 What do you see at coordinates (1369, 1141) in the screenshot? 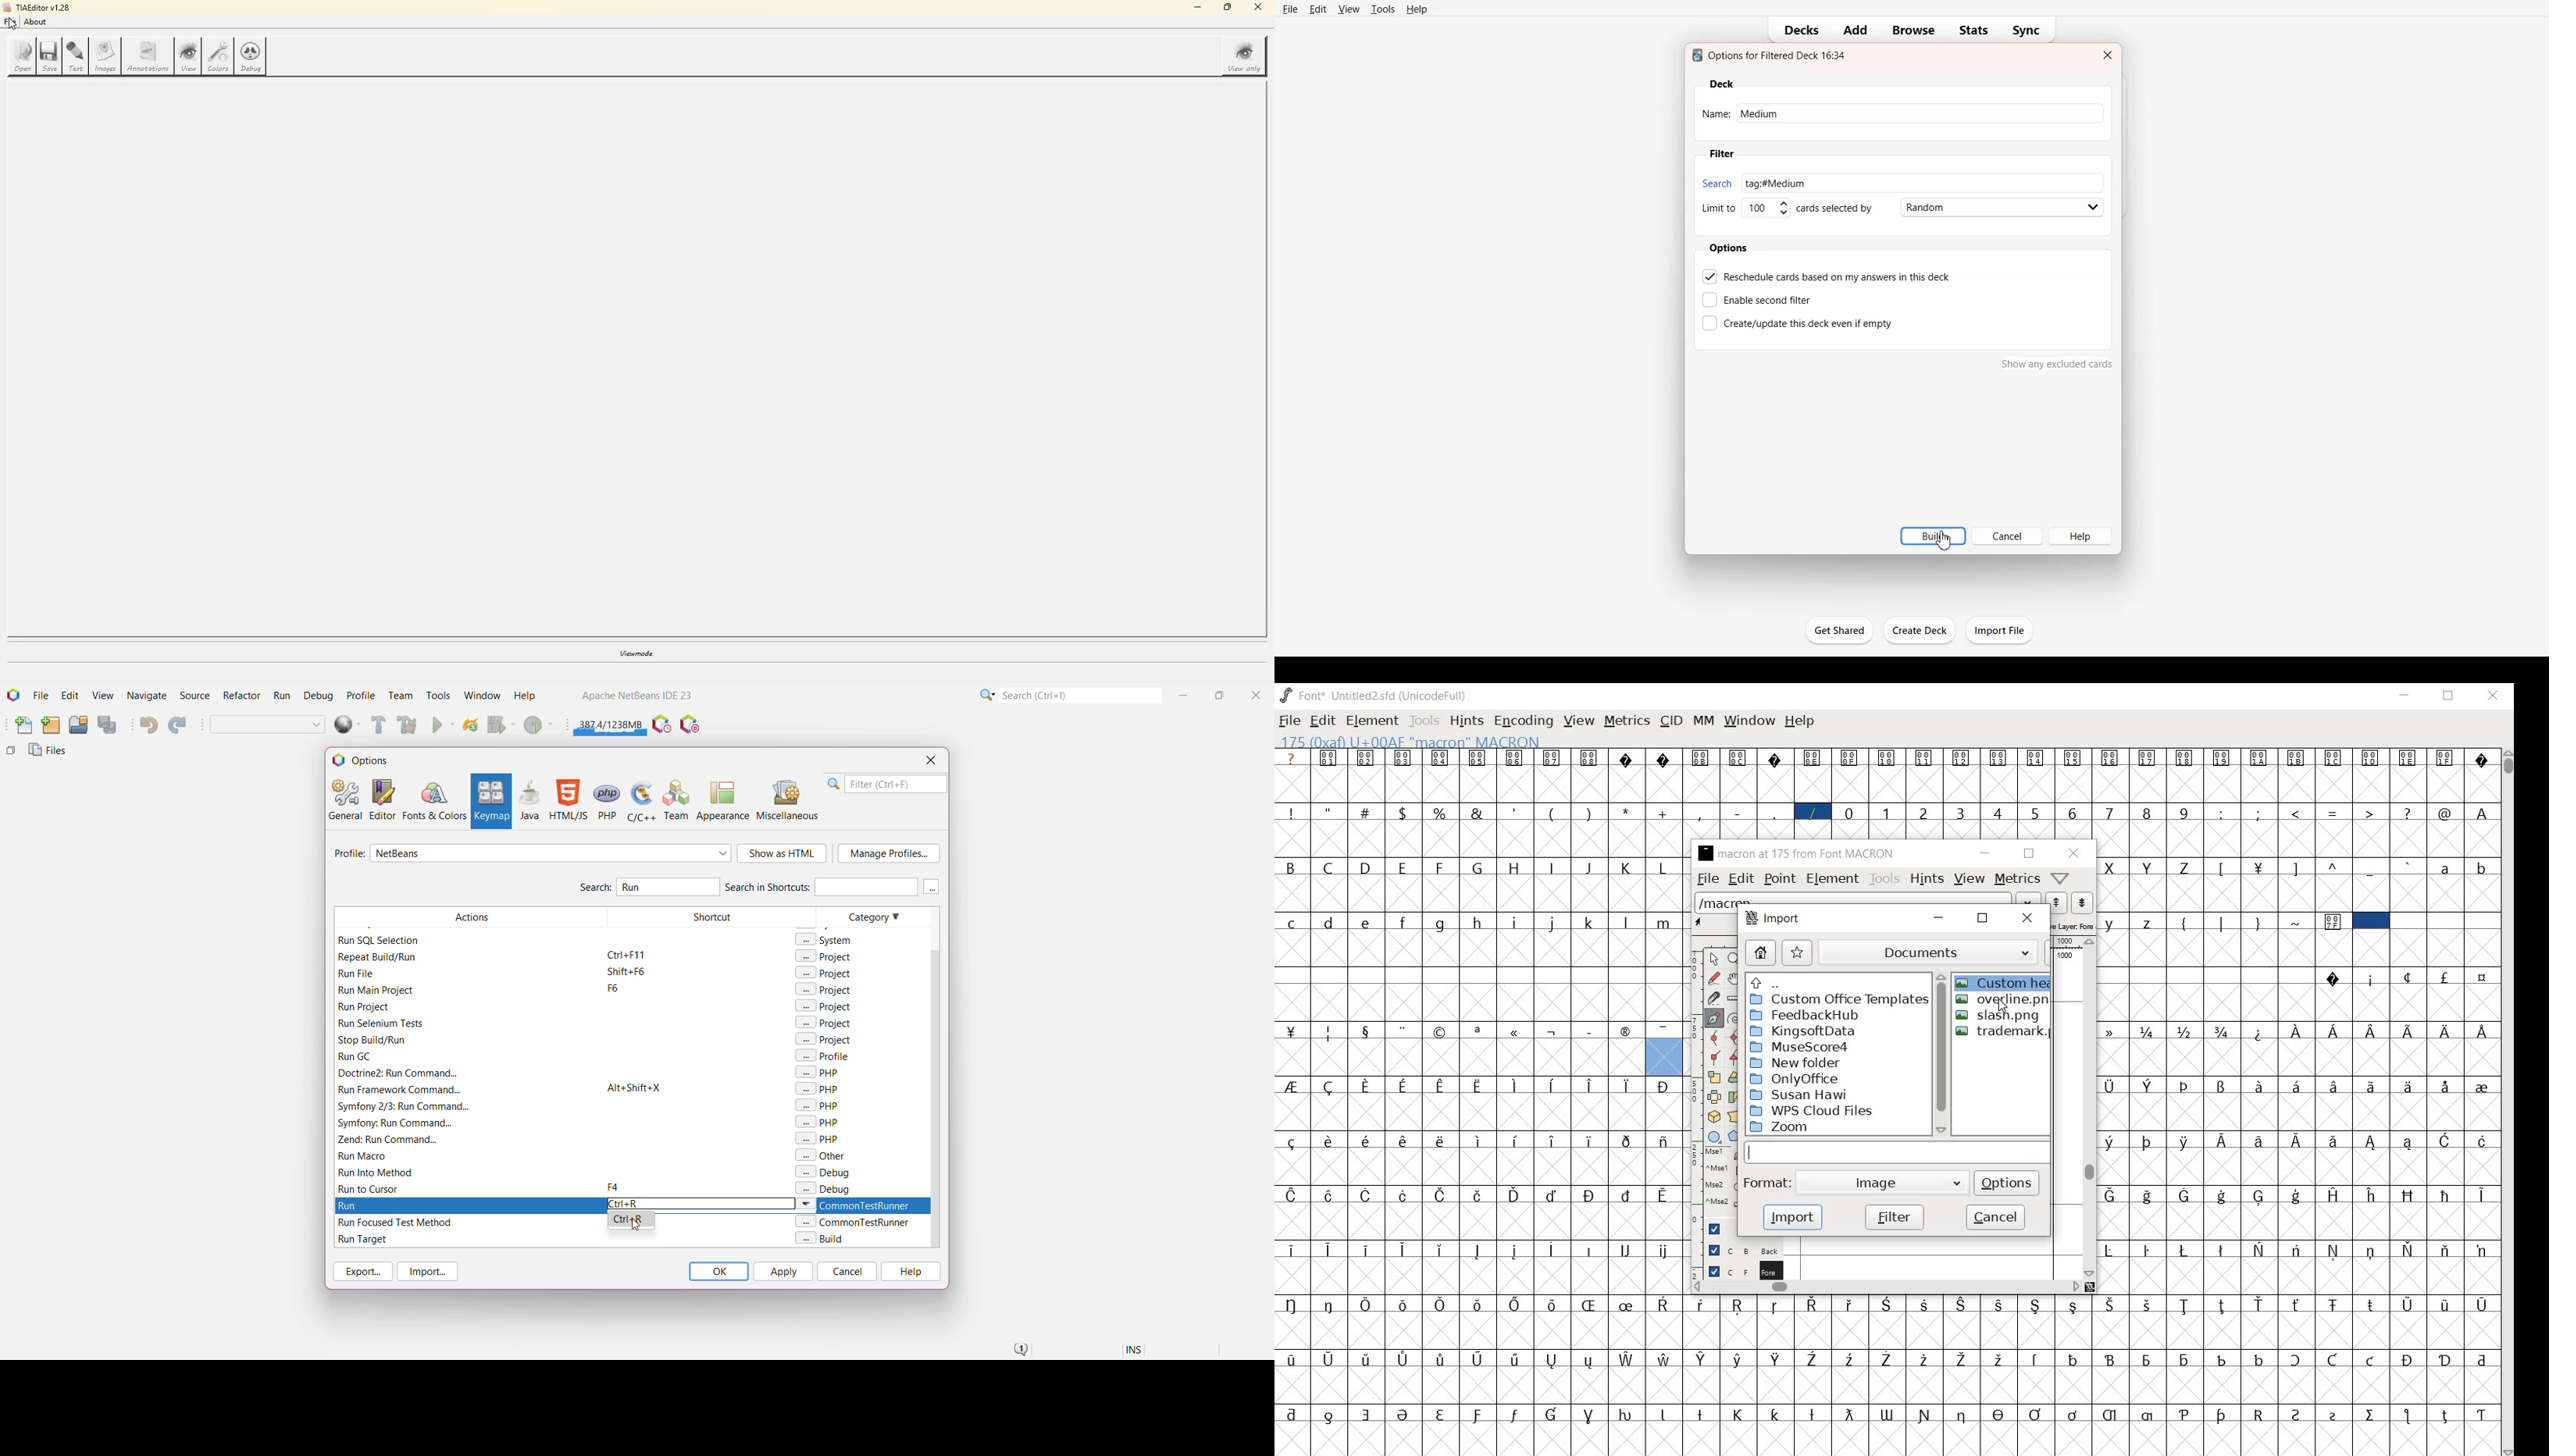
I see `Symbol` at bounding box center [1369, 1141].